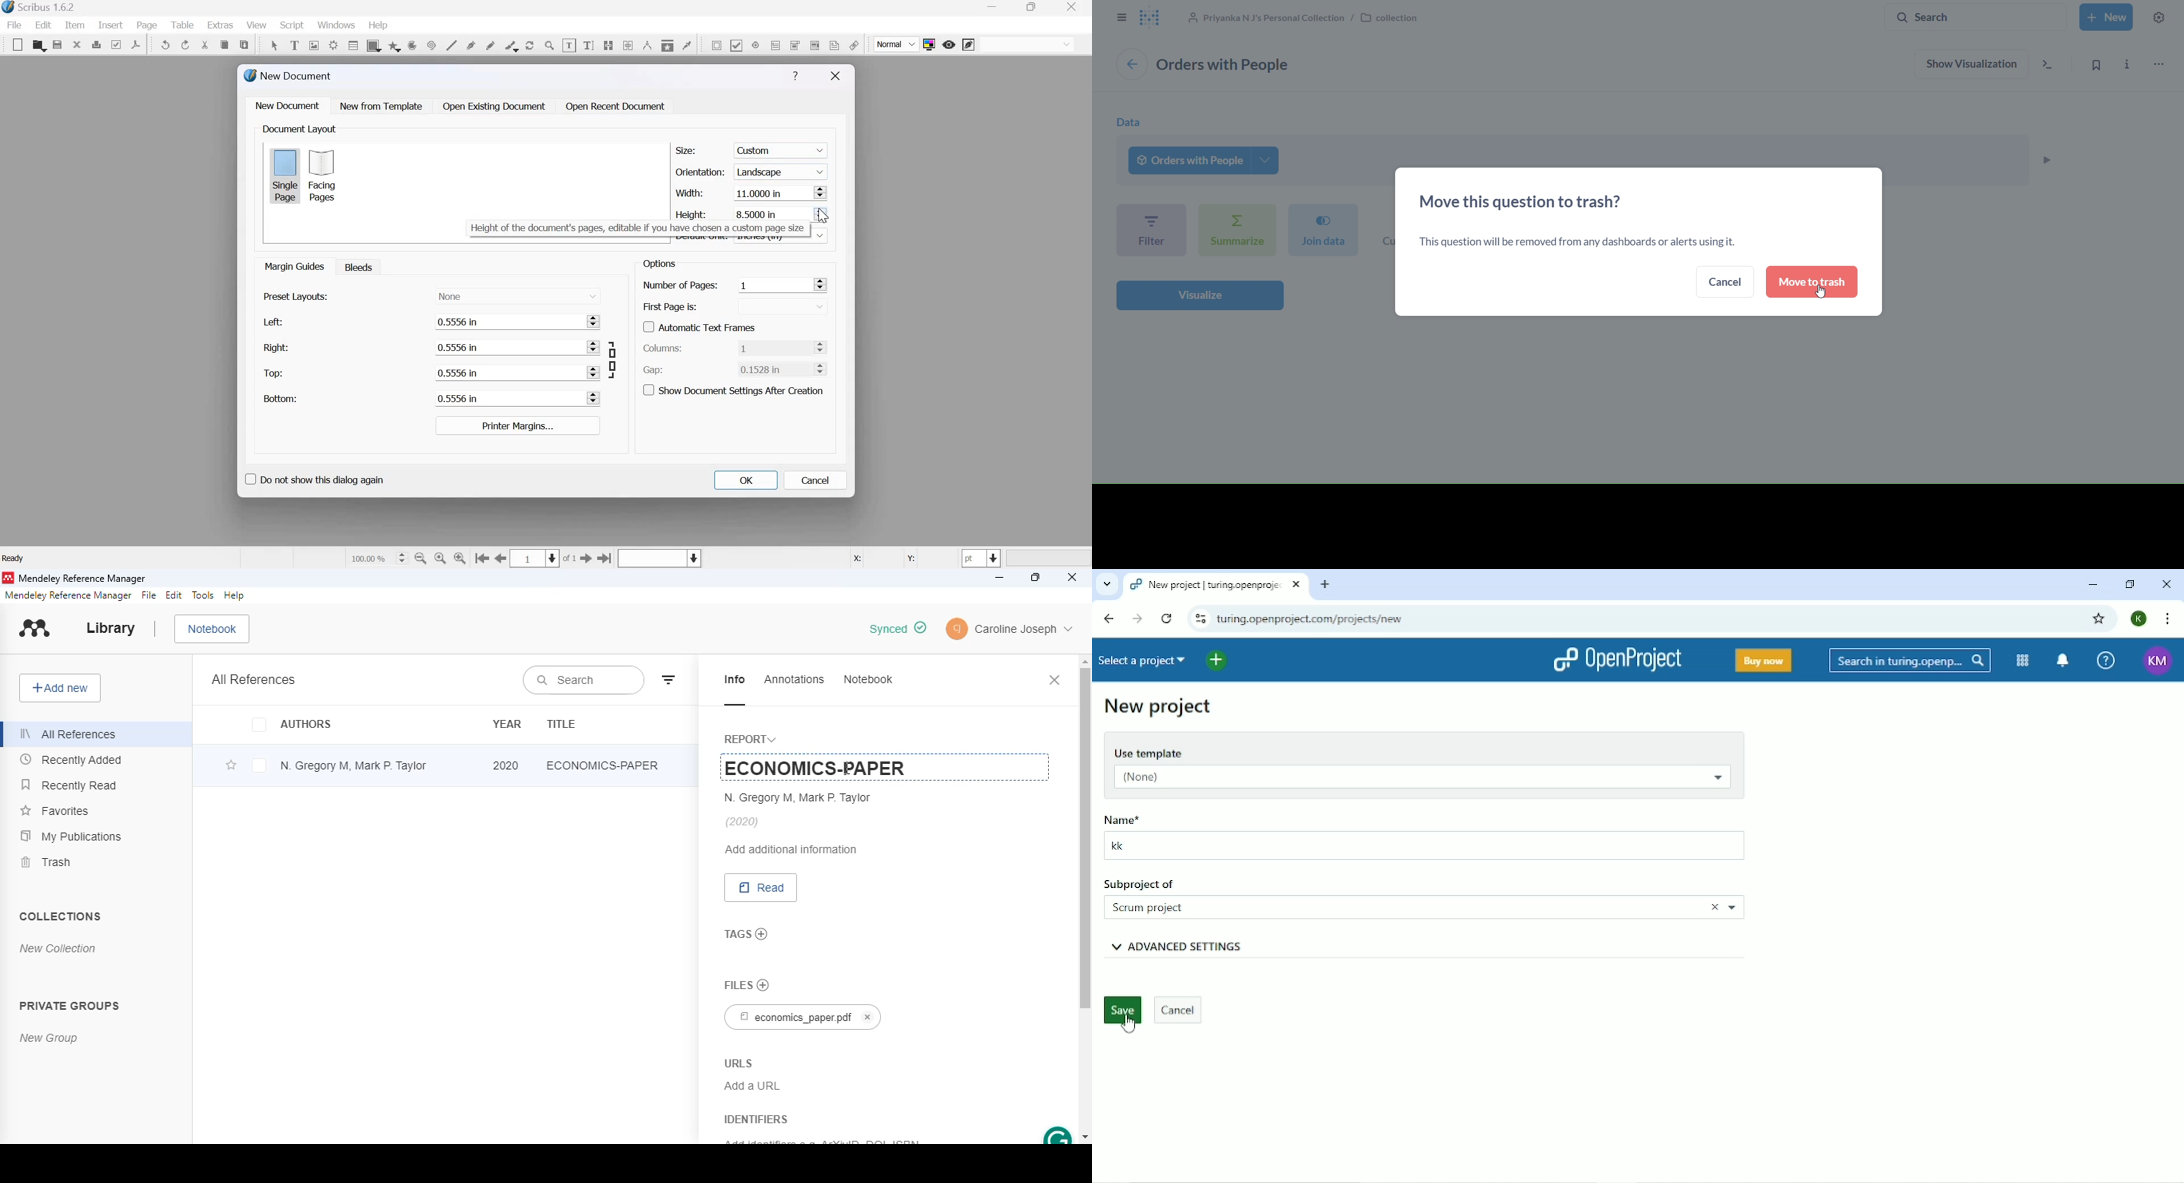  What do you see at coordinates (1074, 7) in the screenshot?
I see `close` at bounding box center [1074, 7].